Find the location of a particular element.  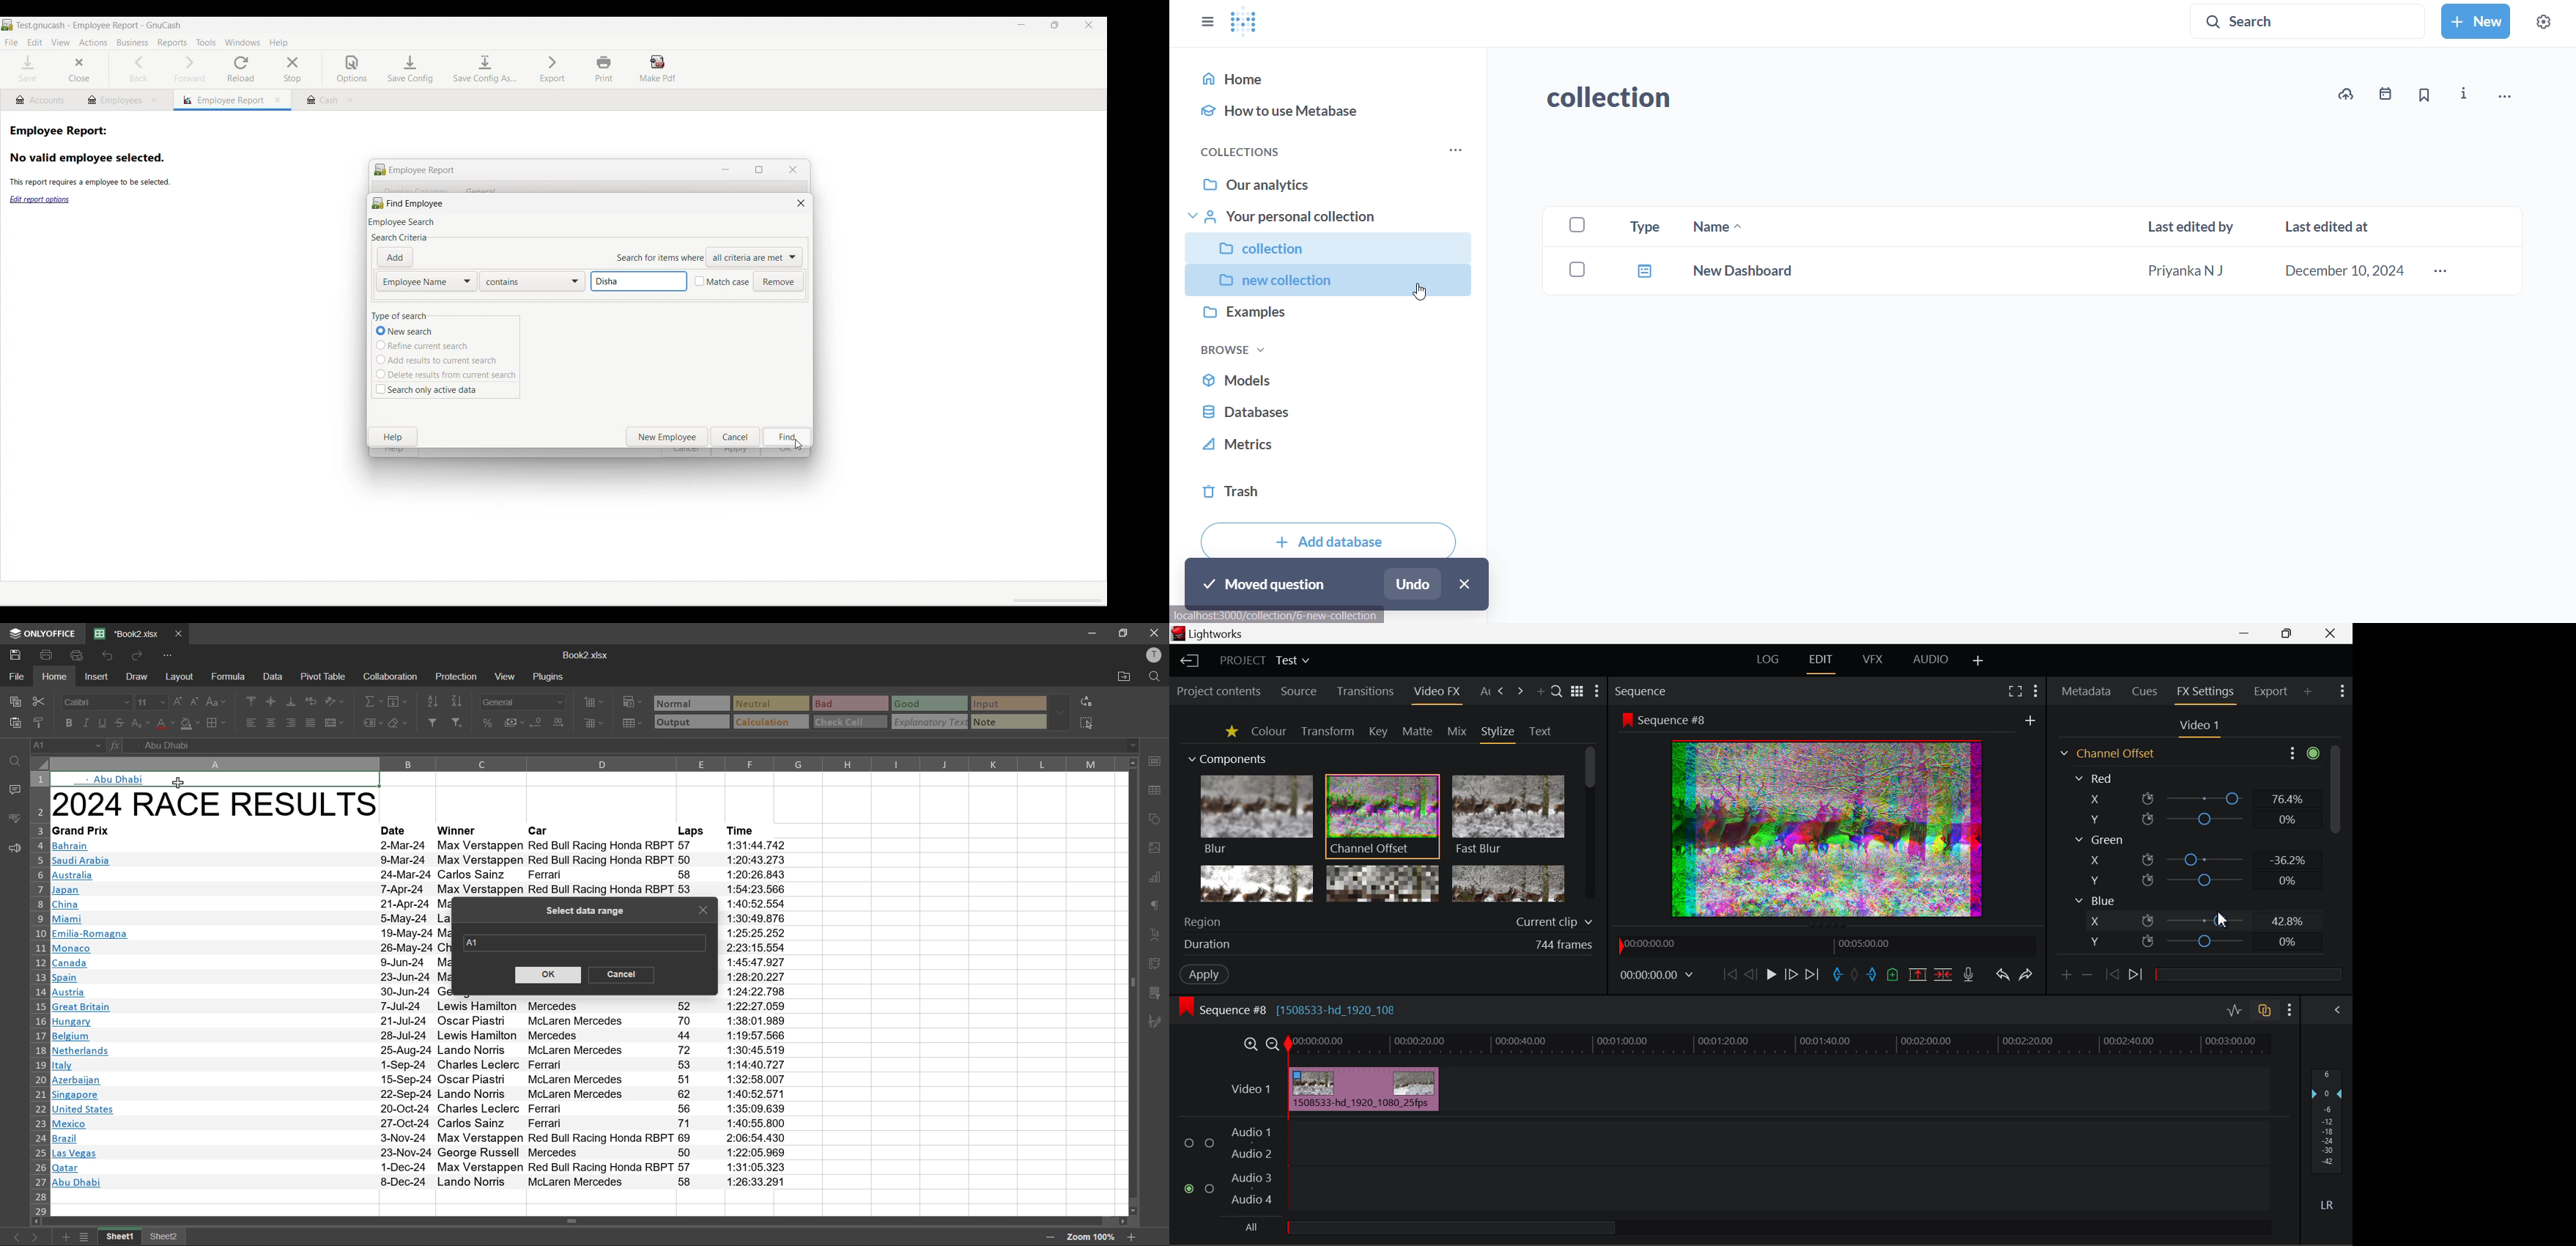

previous is located at coordinates (10, 1236).